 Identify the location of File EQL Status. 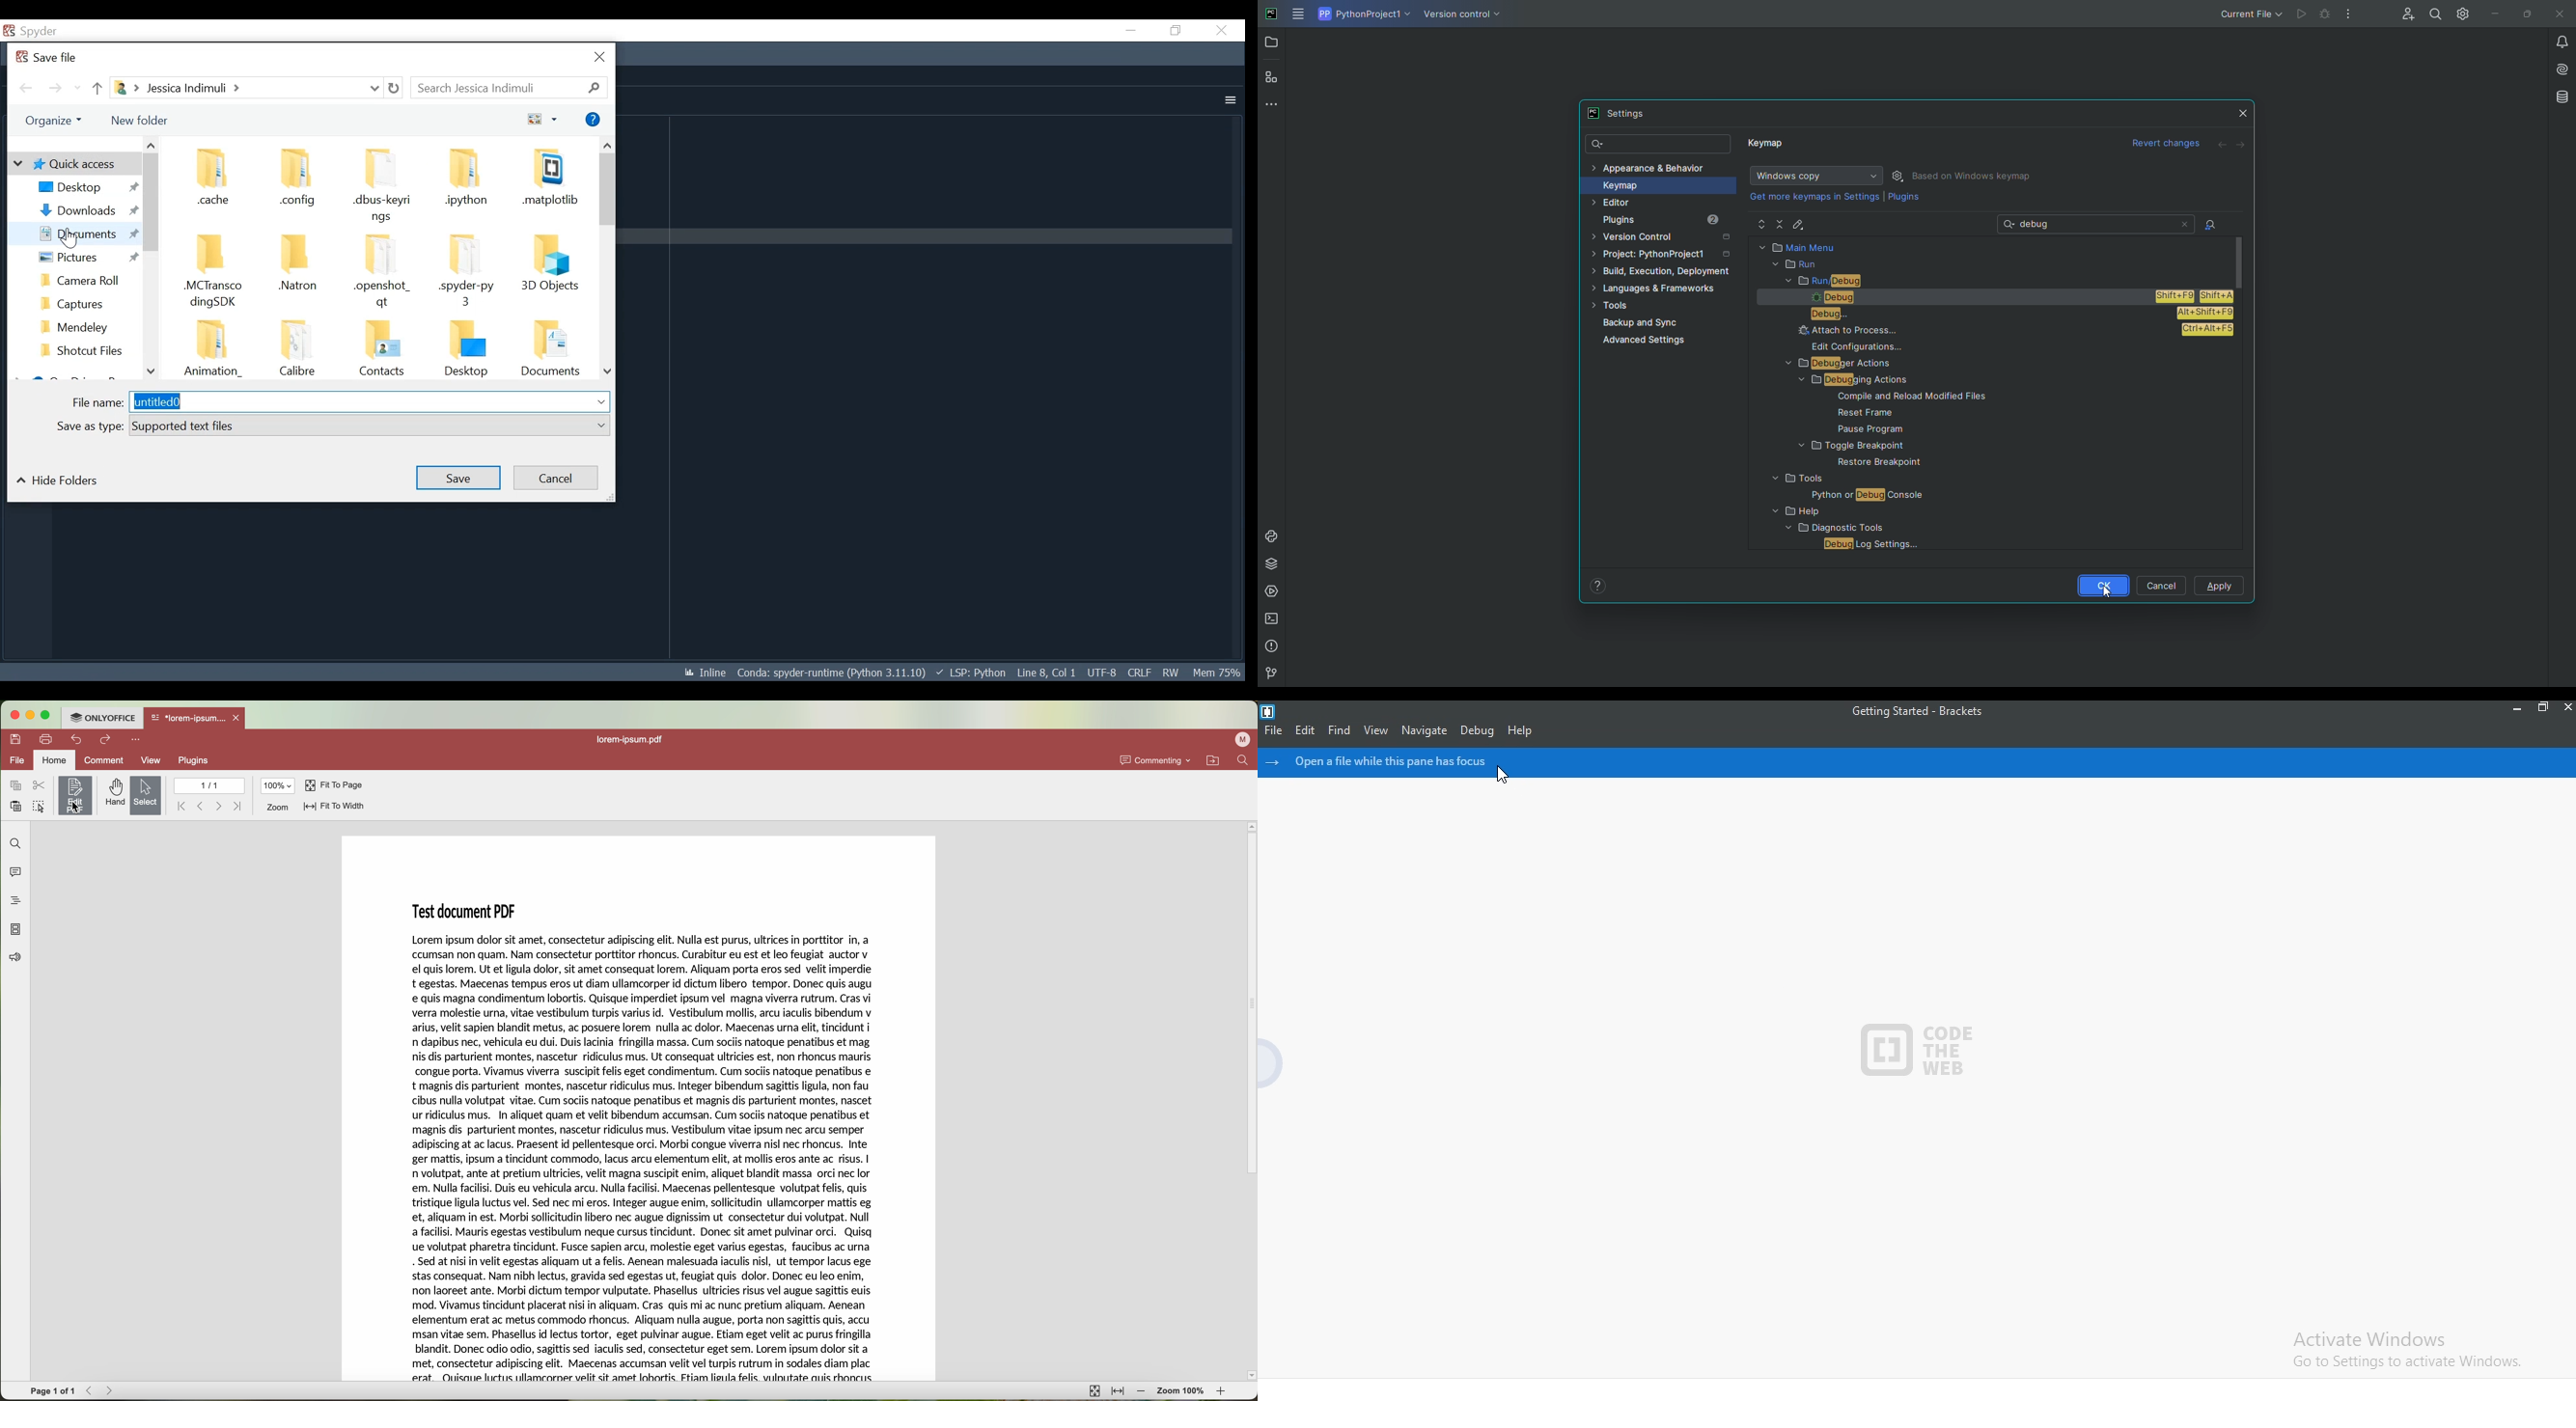
(1140, 673).